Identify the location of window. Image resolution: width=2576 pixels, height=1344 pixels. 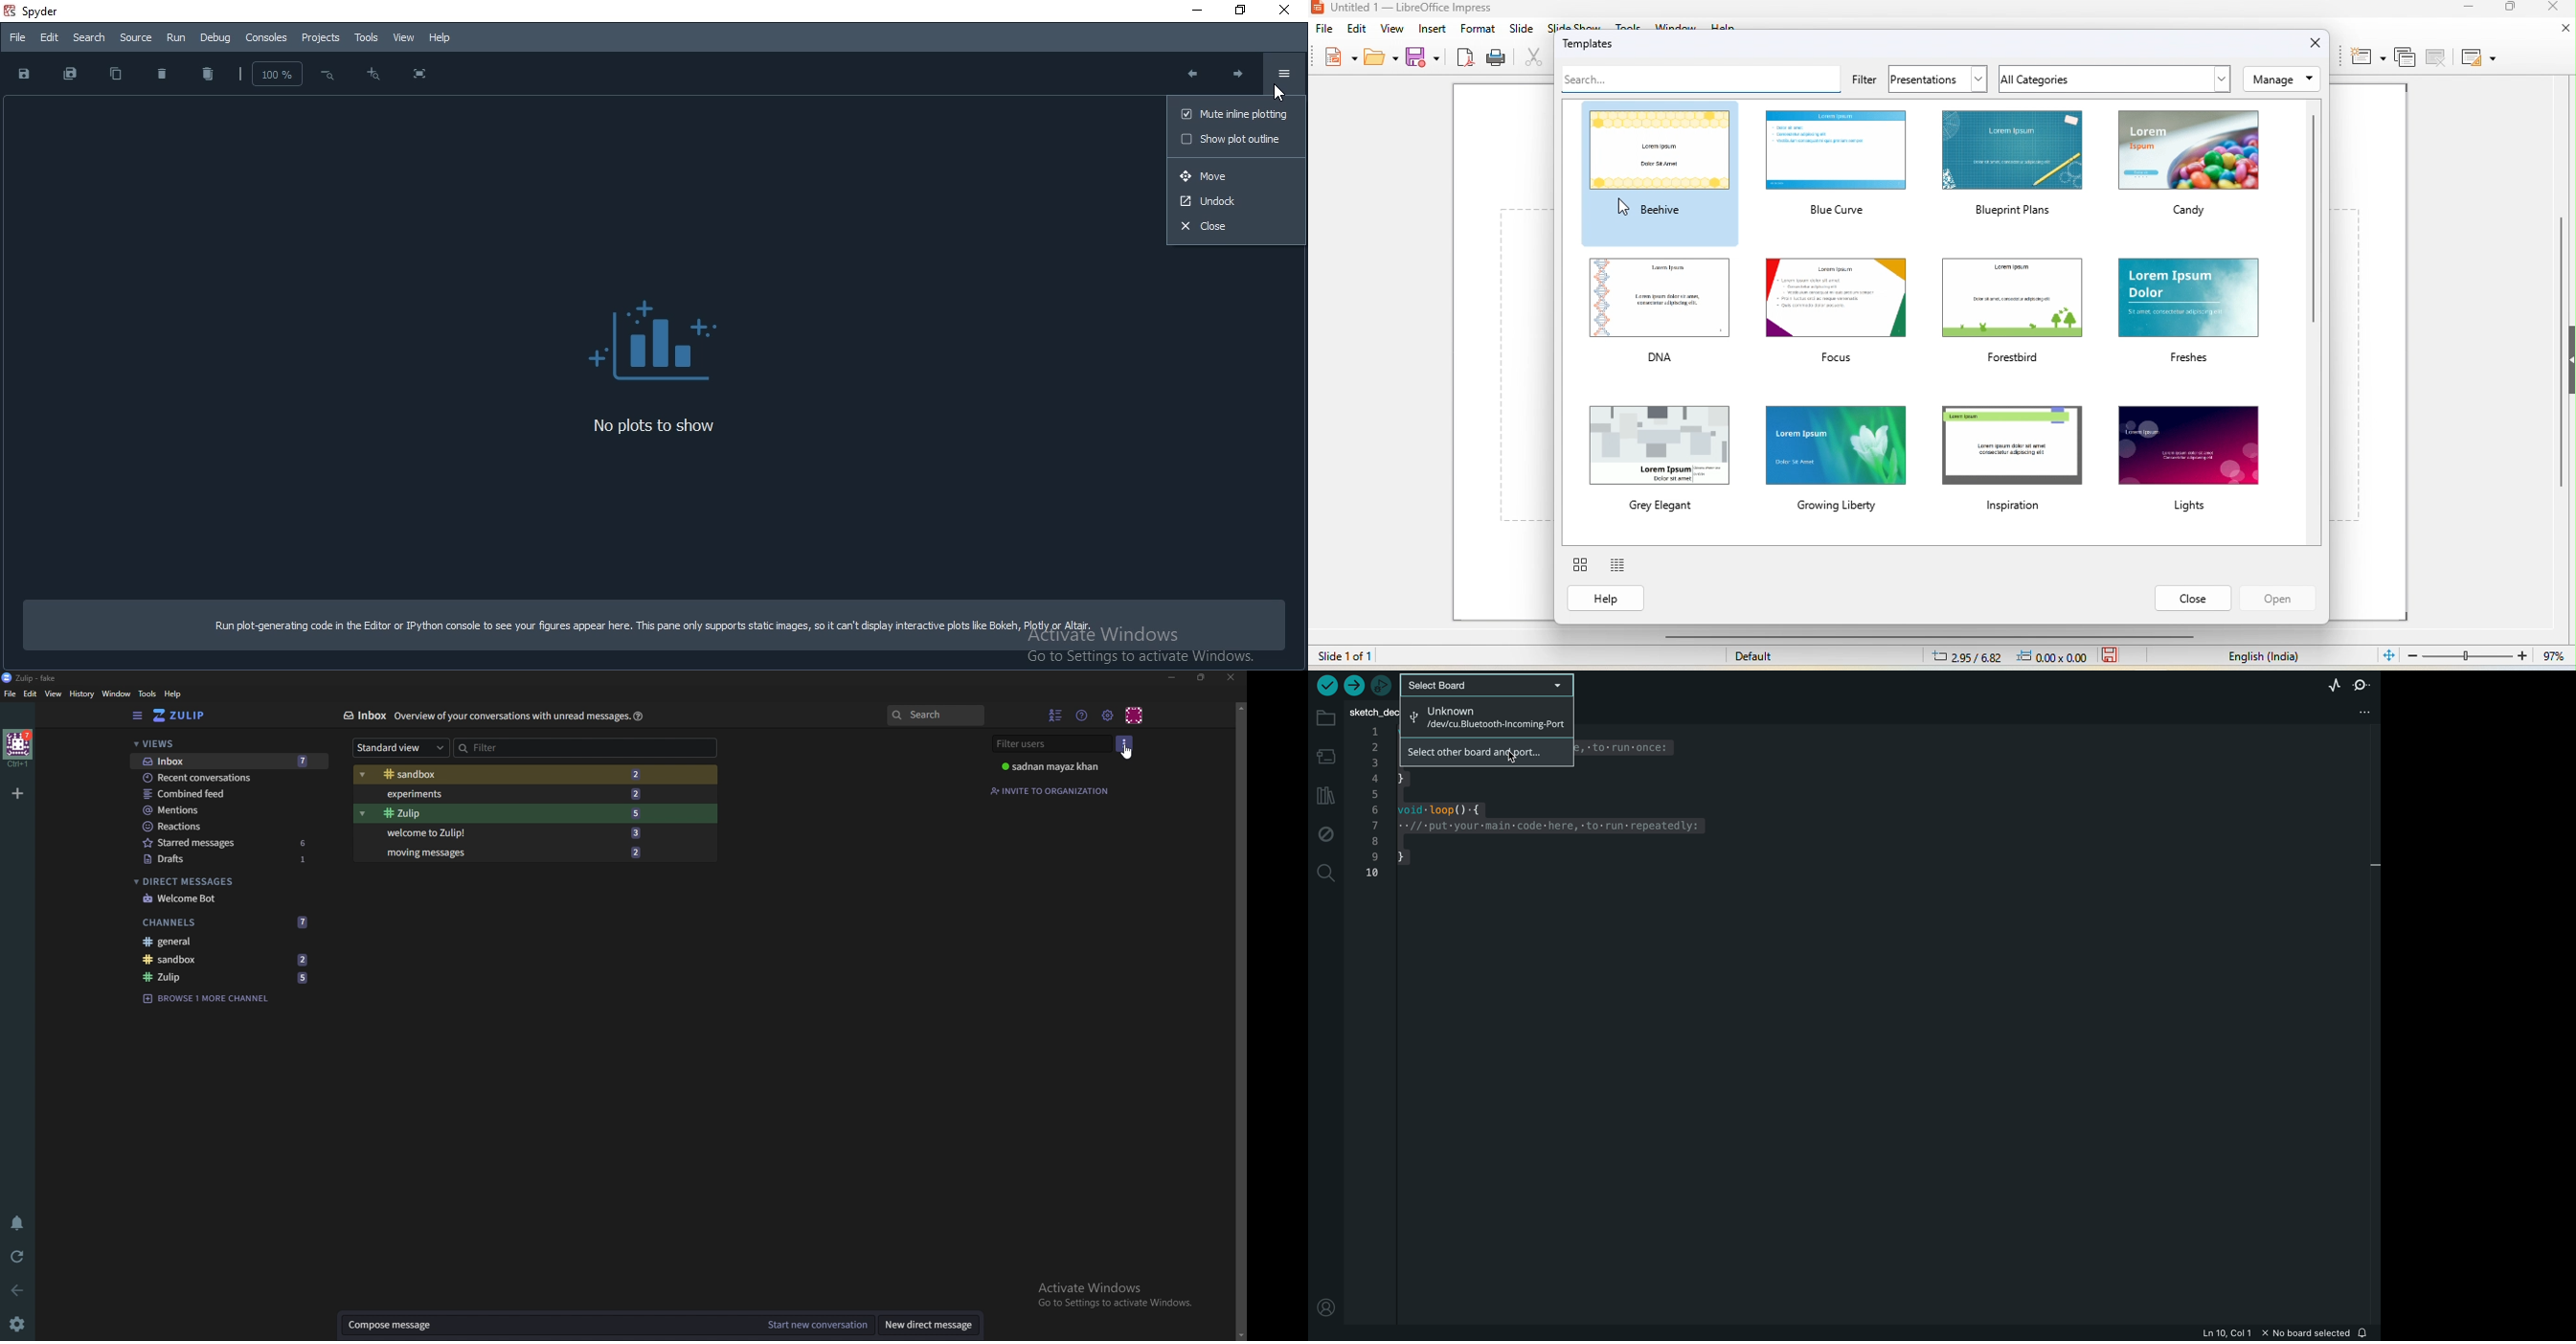
(1679, 26).